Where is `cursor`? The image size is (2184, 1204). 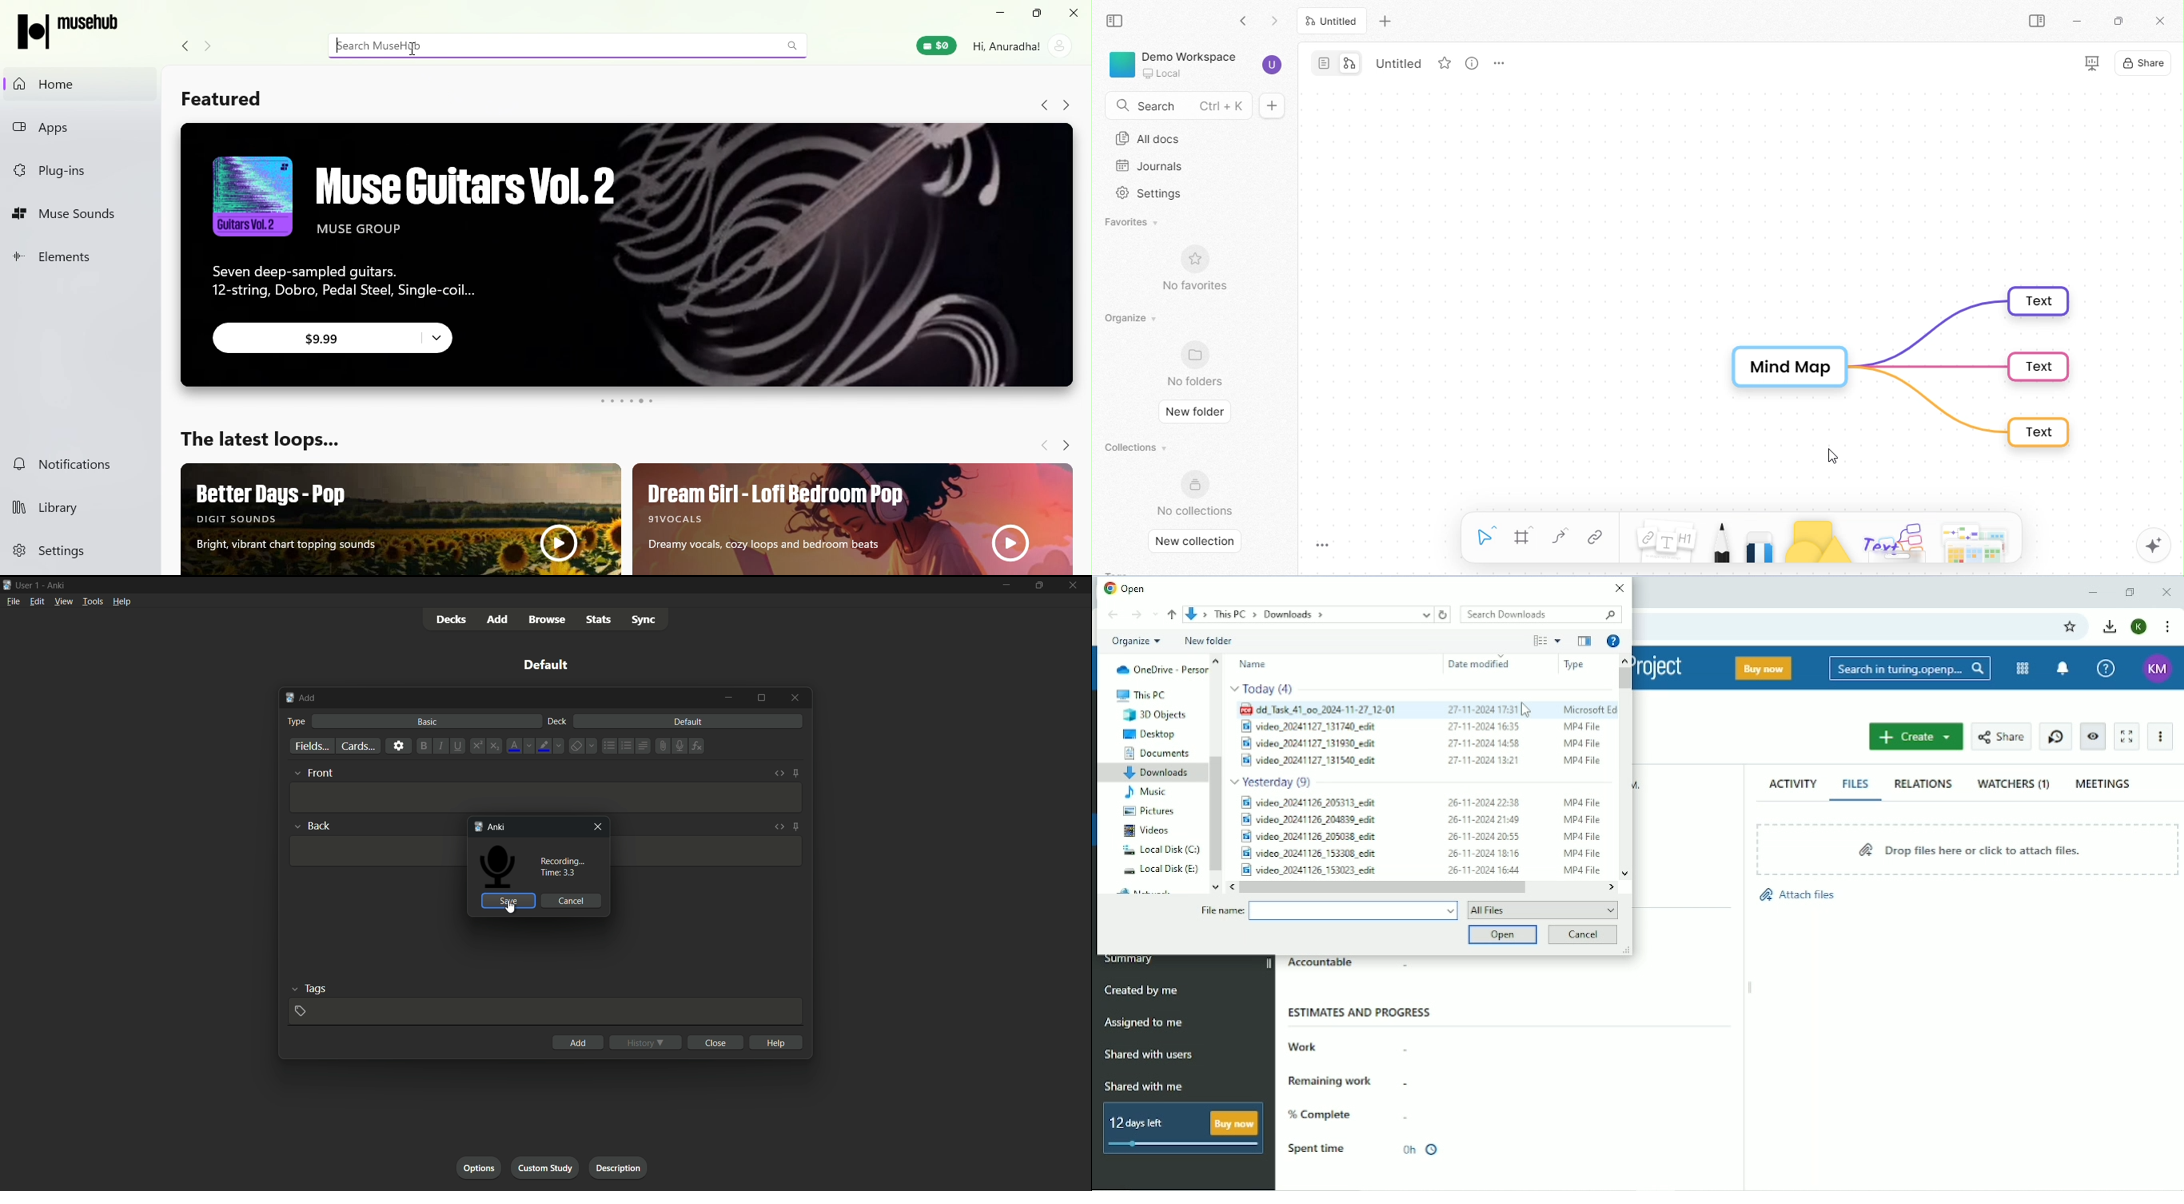 cursor is located at coordinates (511, 908).